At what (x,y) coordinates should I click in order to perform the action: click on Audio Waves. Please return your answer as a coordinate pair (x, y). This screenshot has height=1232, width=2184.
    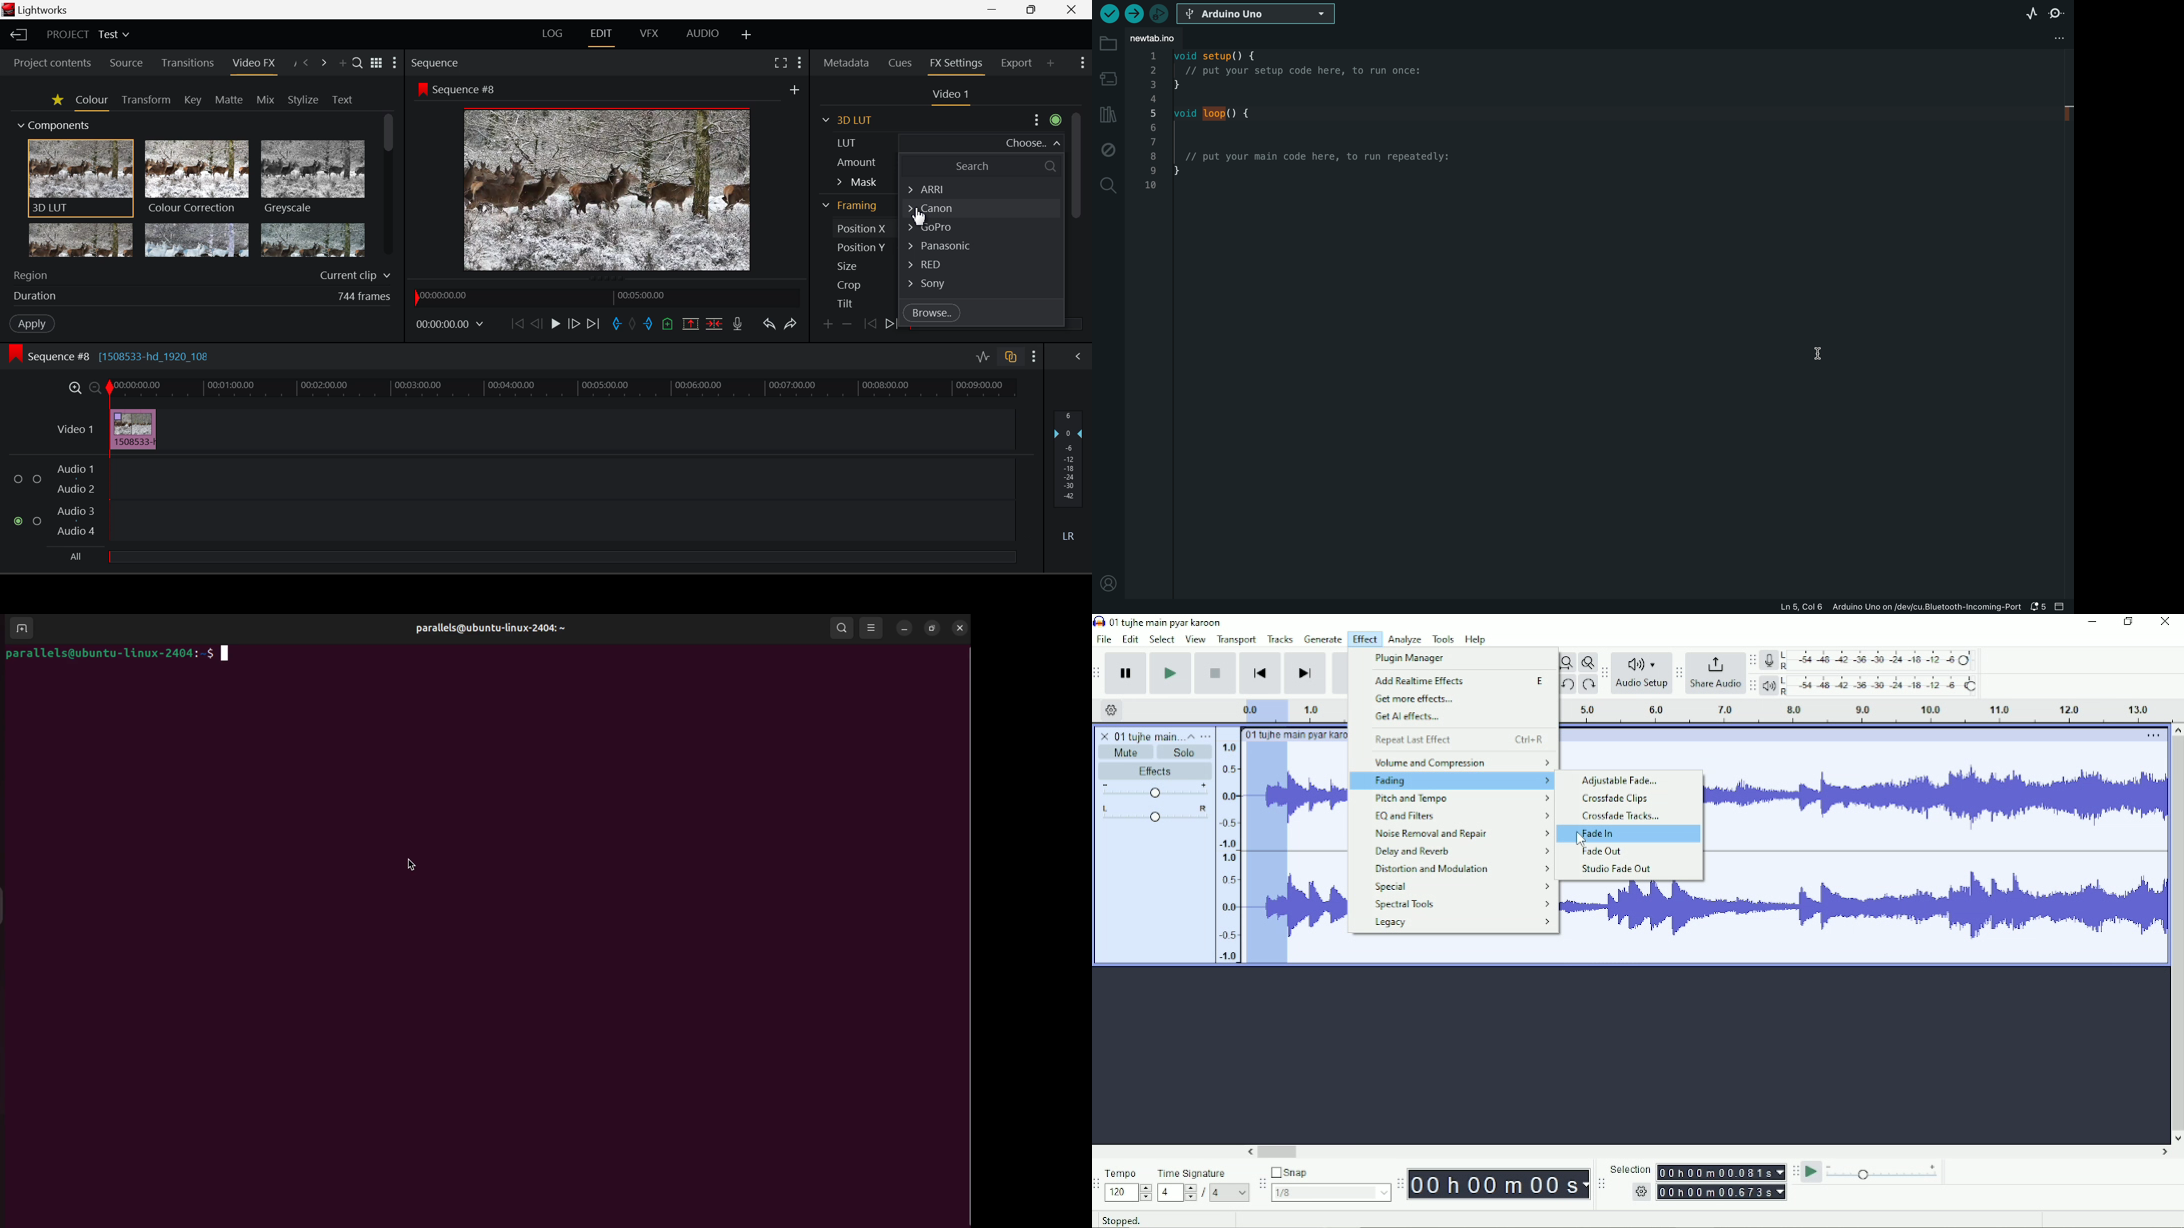
    Looking at the image, I should click on (1318, 907).